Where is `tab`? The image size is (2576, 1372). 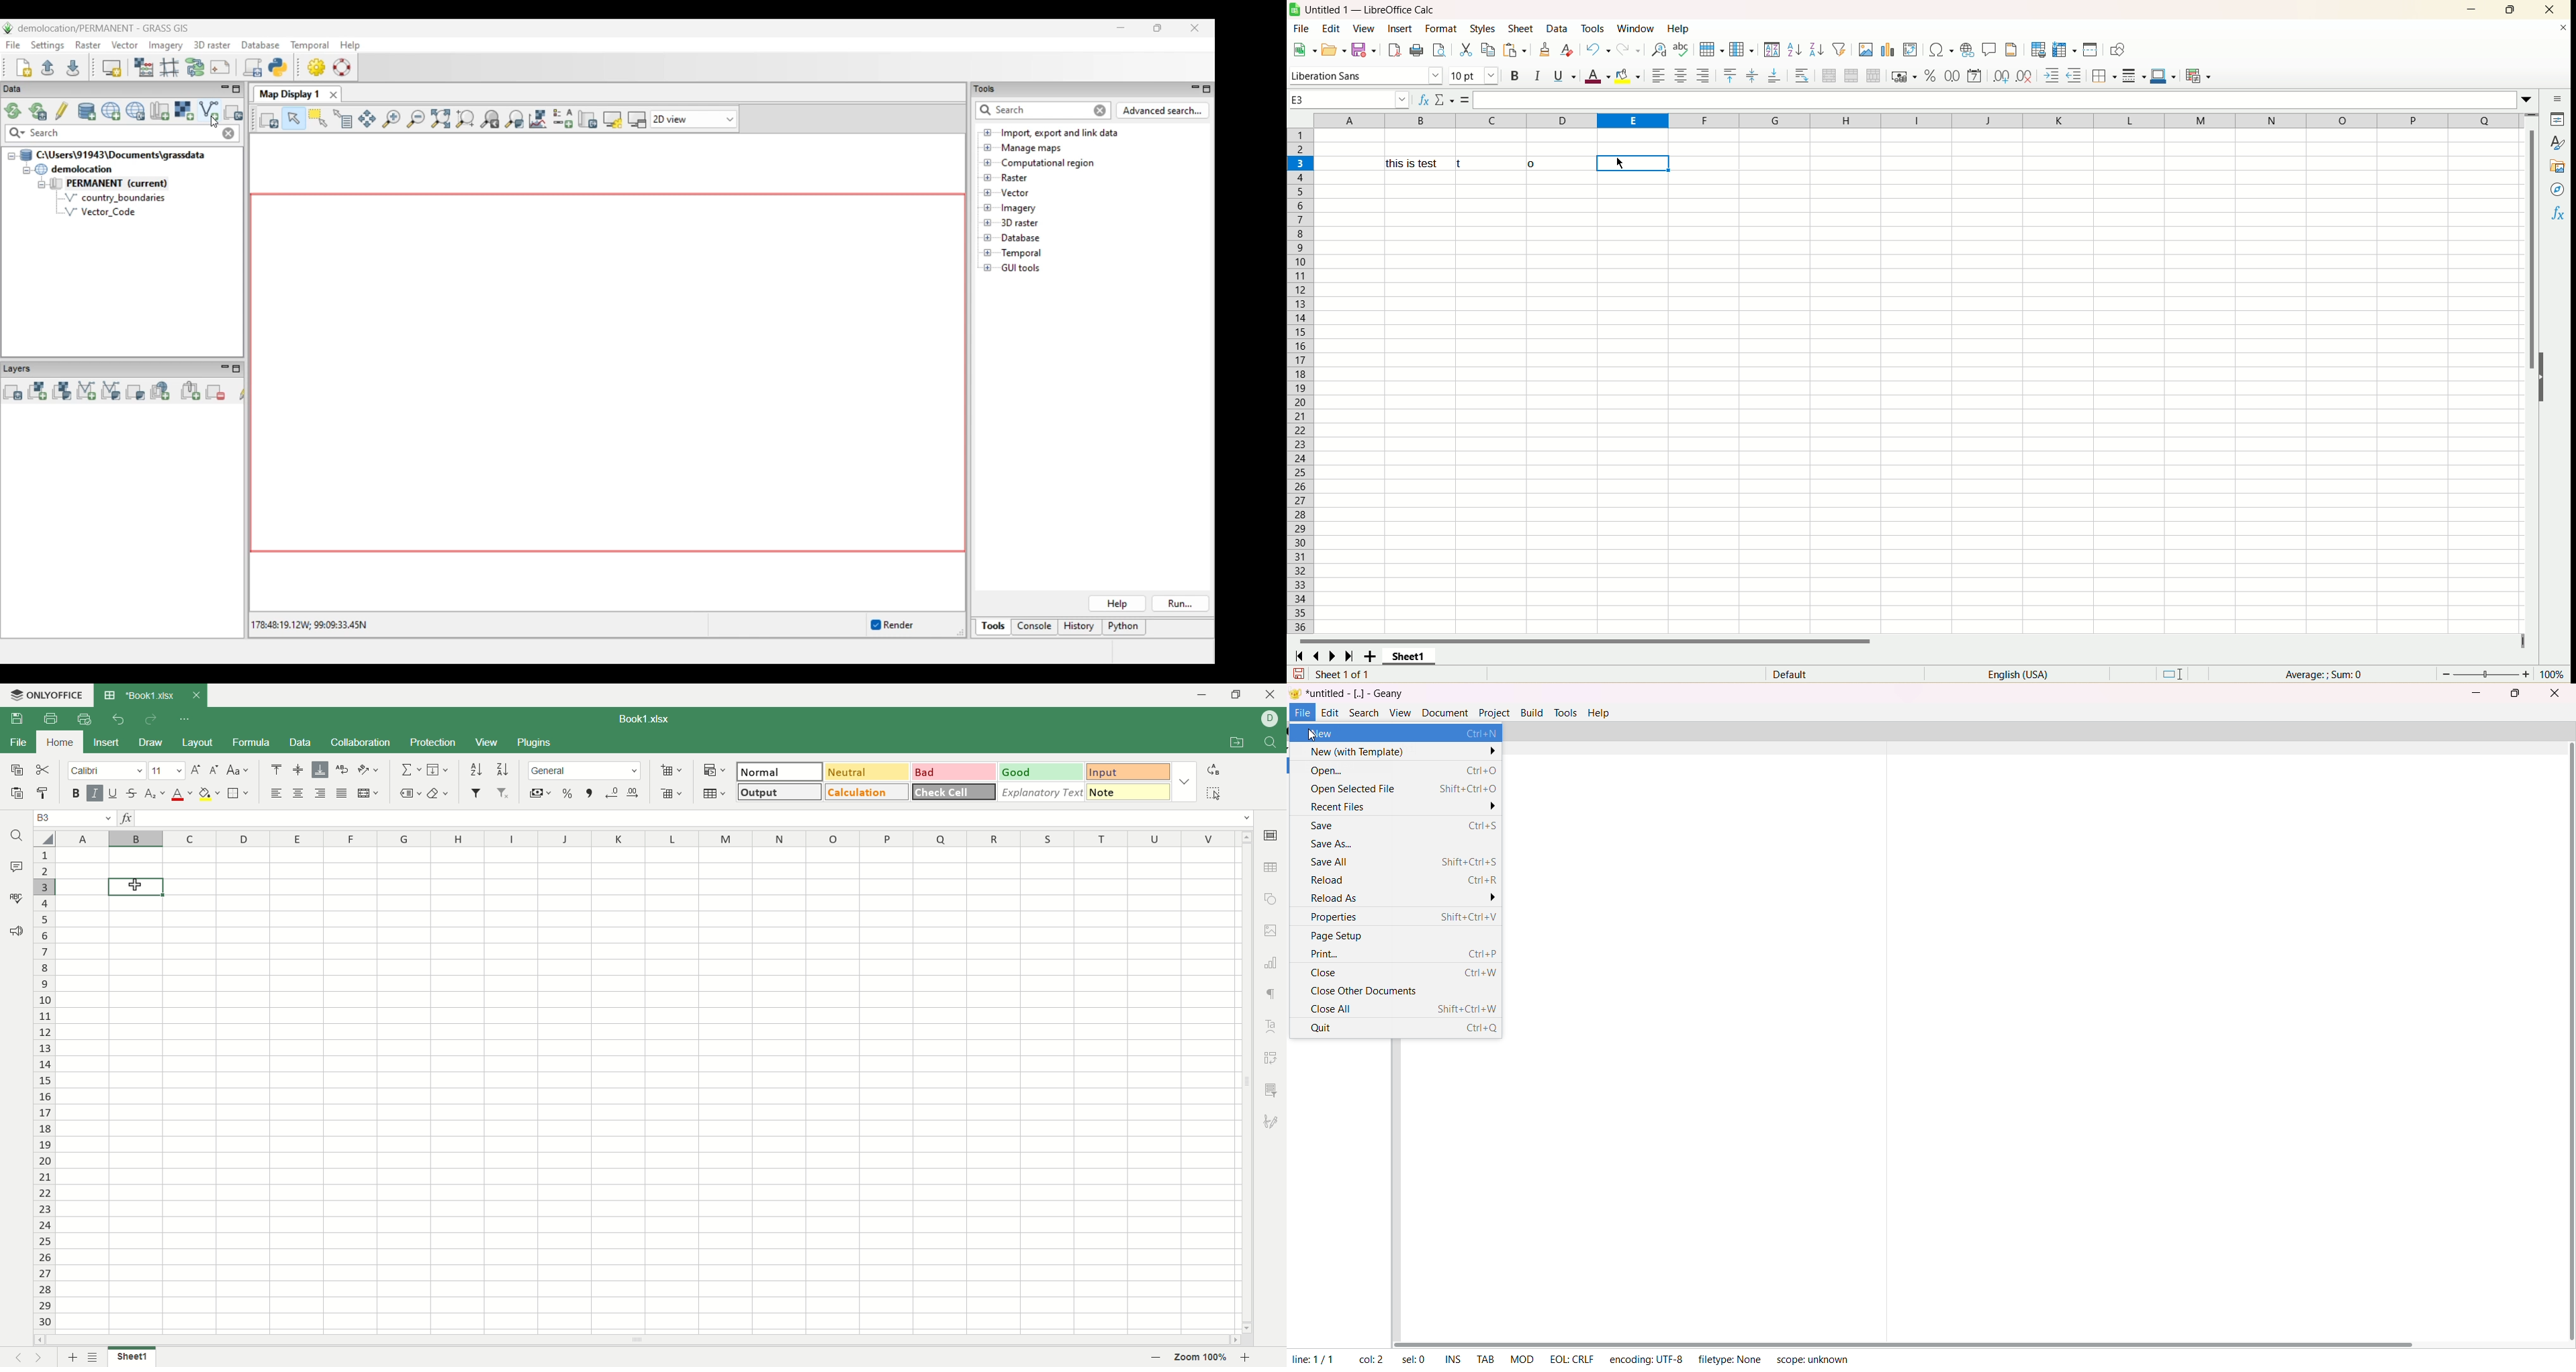 tab is located at coordinates (1486, 1360).